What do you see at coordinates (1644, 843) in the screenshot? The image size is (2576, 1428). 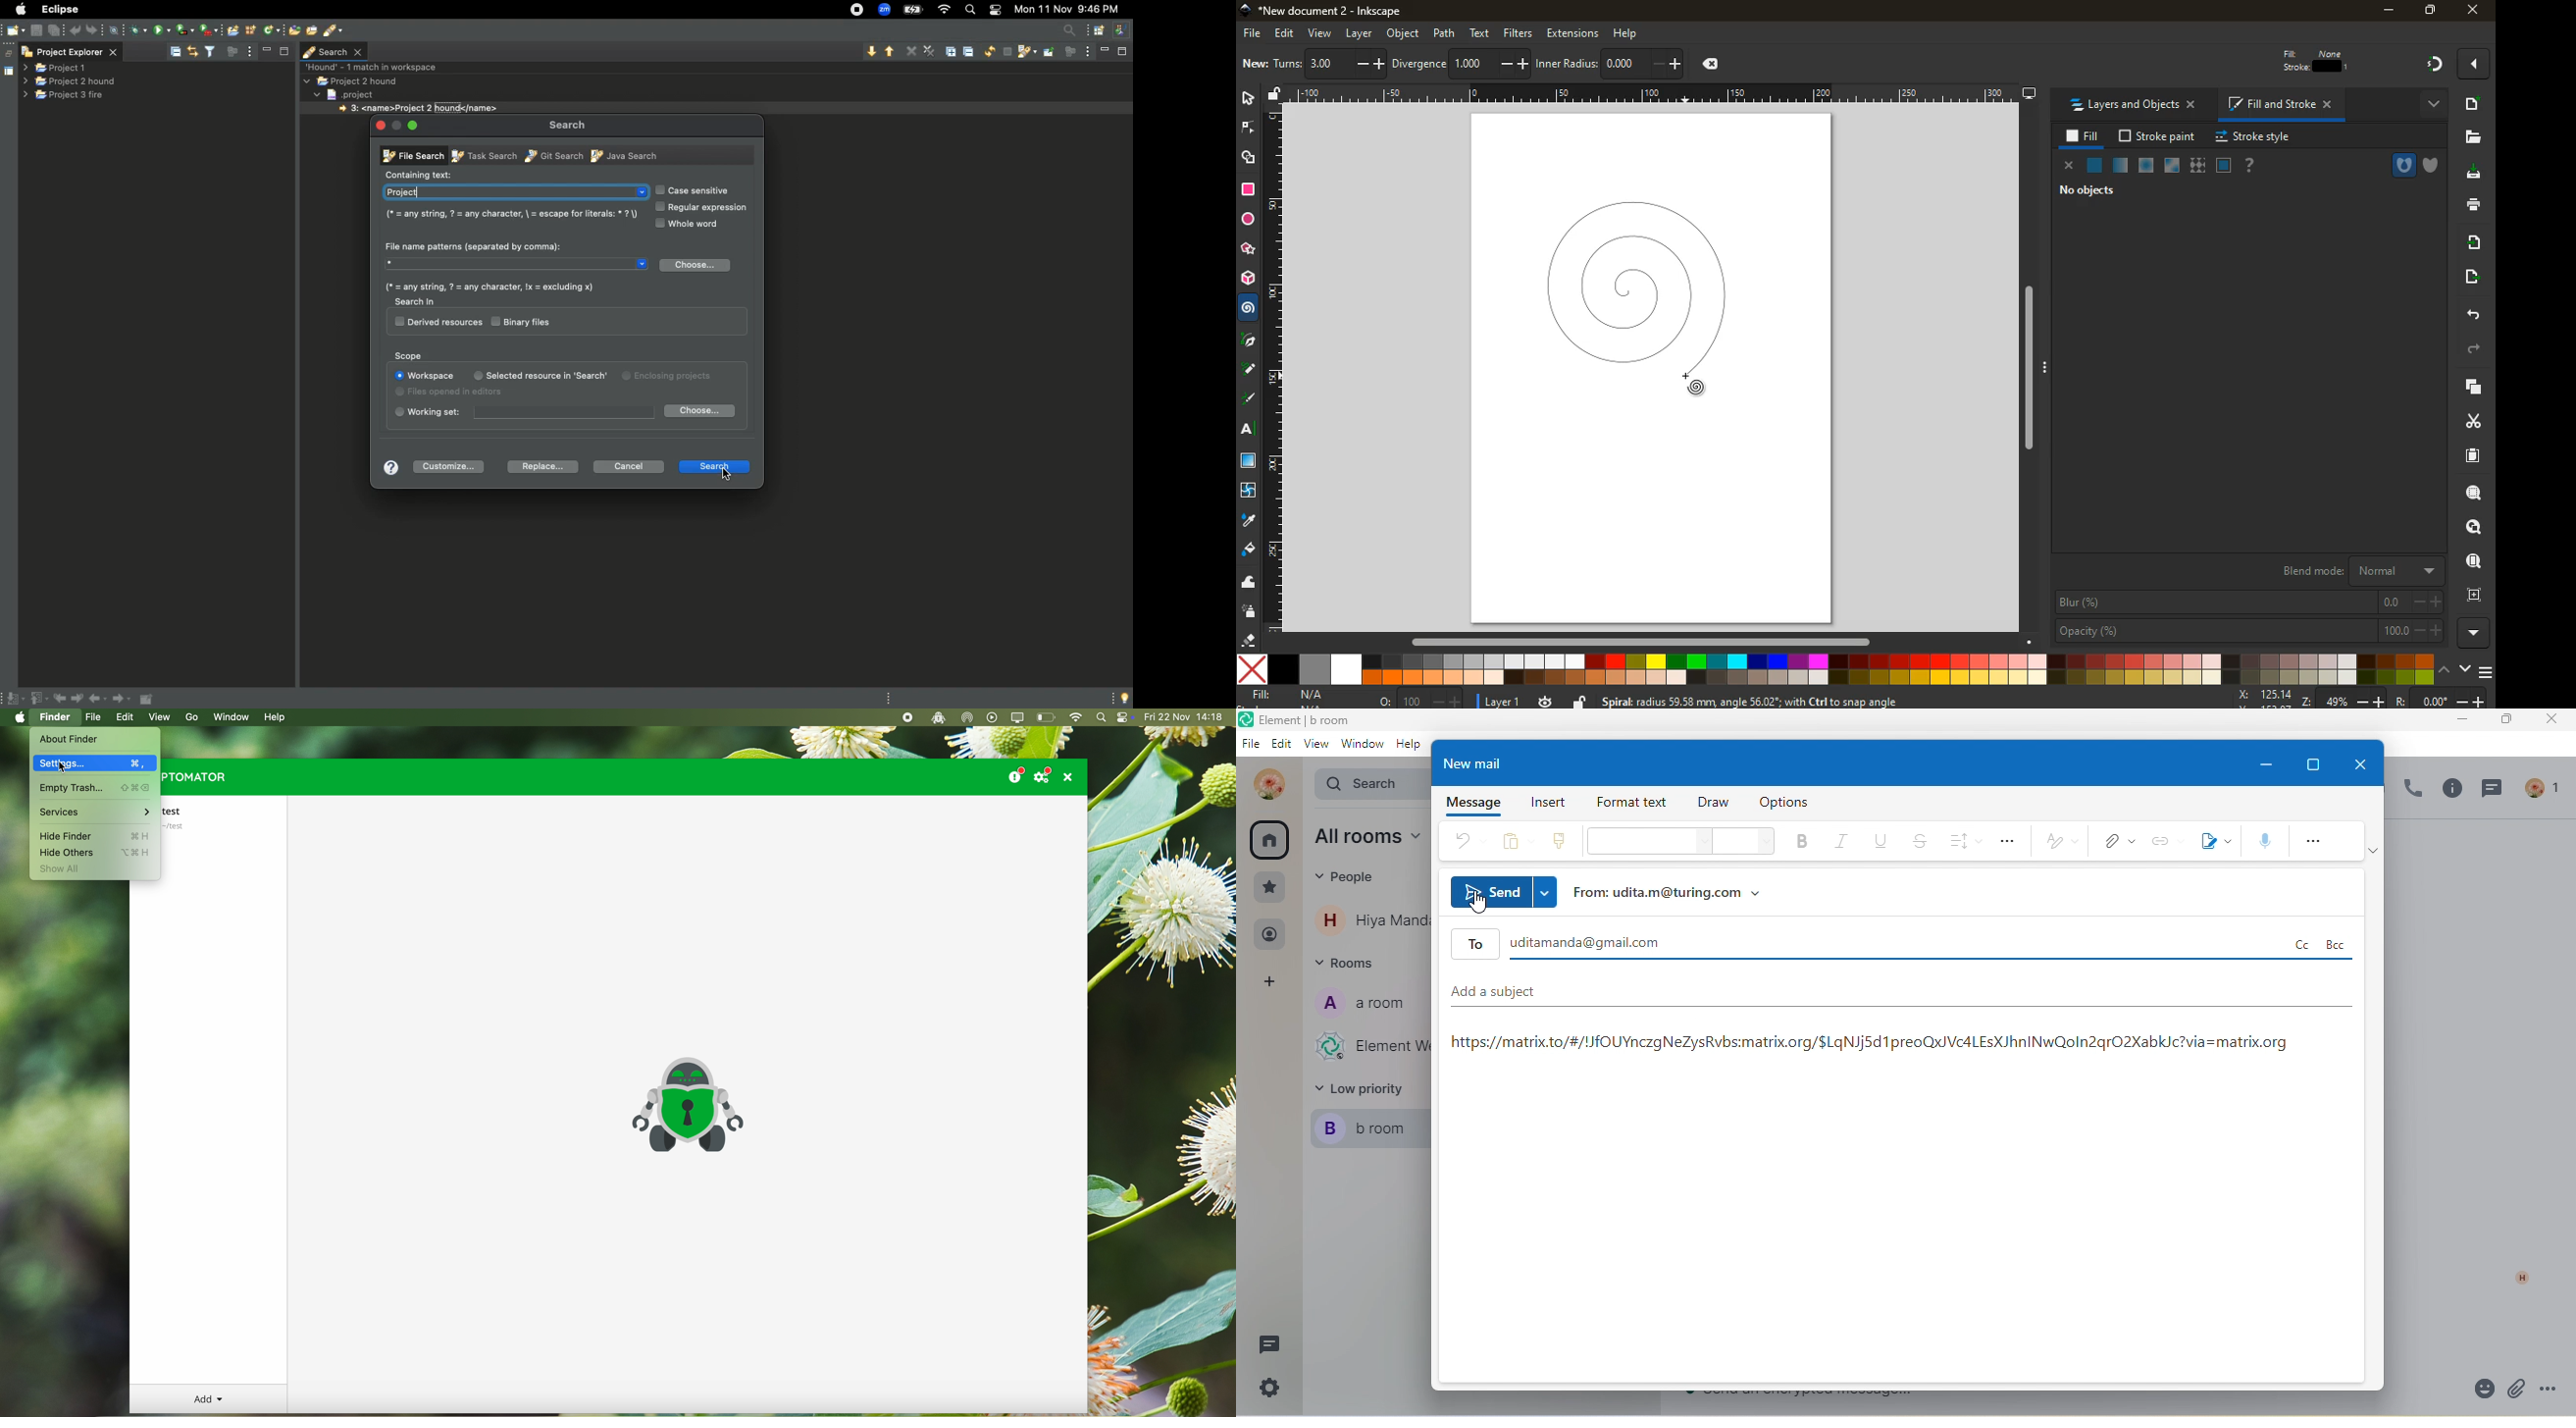 I see `font style` at bounding box center [1644, 843].